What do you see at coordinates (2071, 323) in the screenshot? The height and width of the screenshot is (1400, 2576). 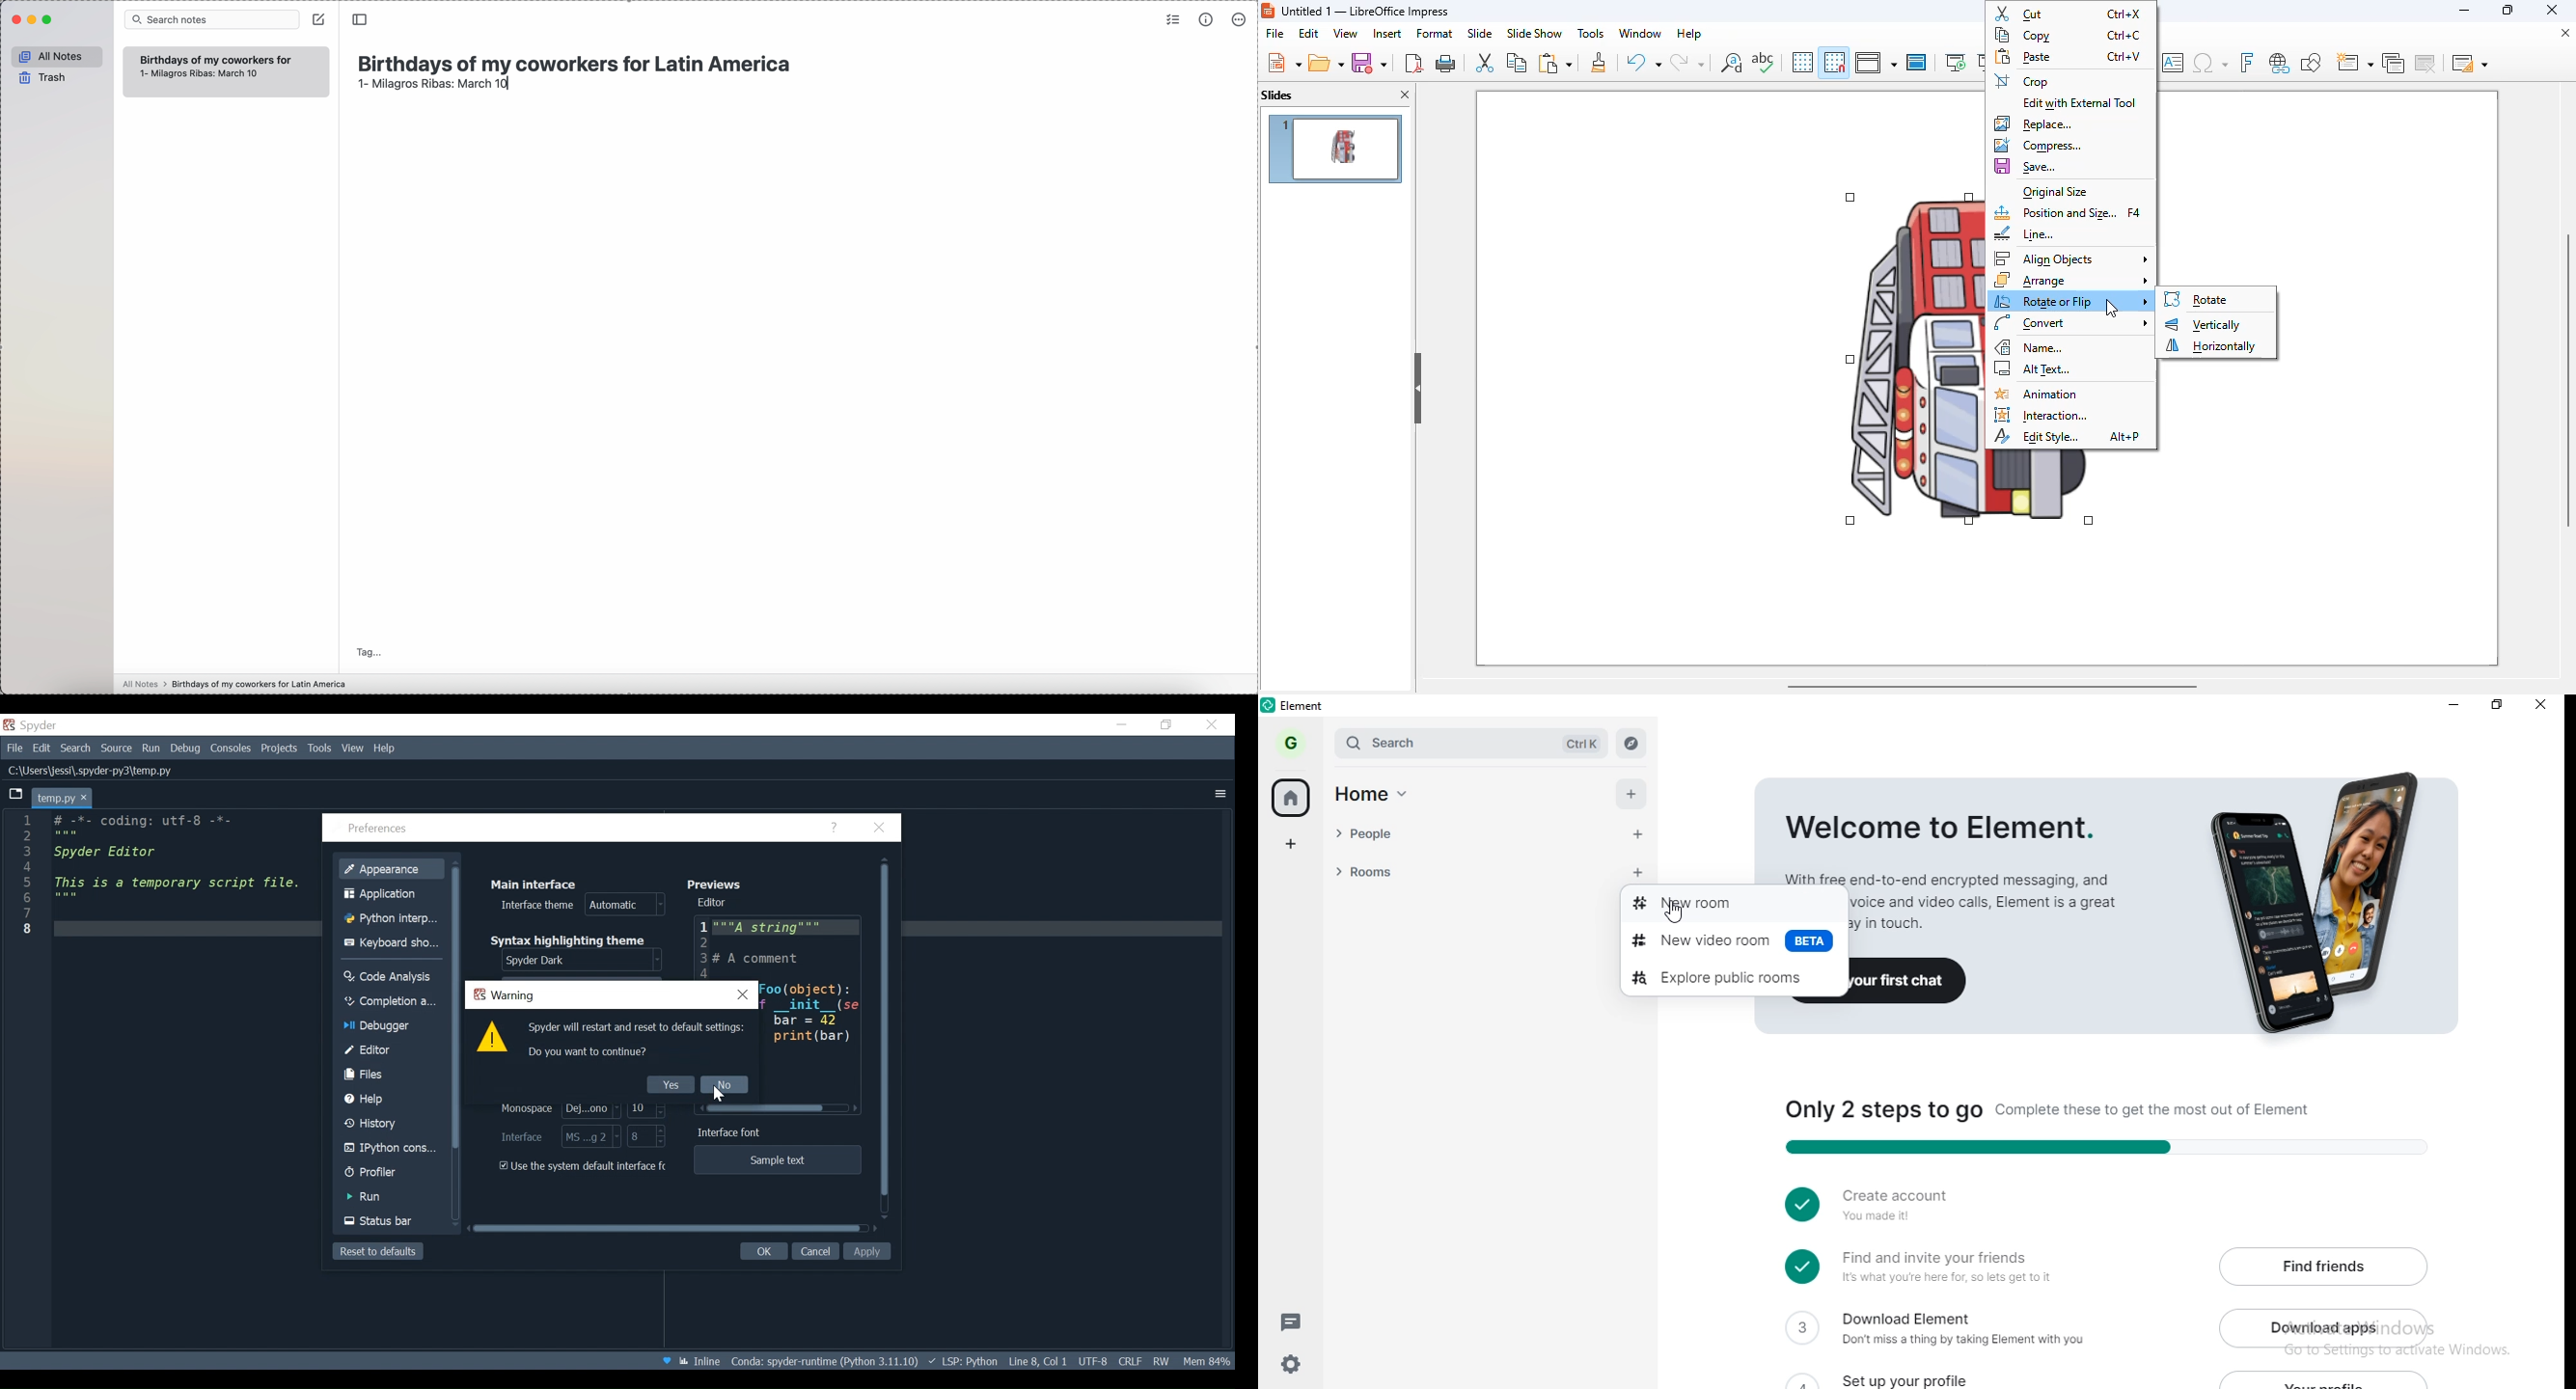 I see `convert` at bounding box center [2071, 323].